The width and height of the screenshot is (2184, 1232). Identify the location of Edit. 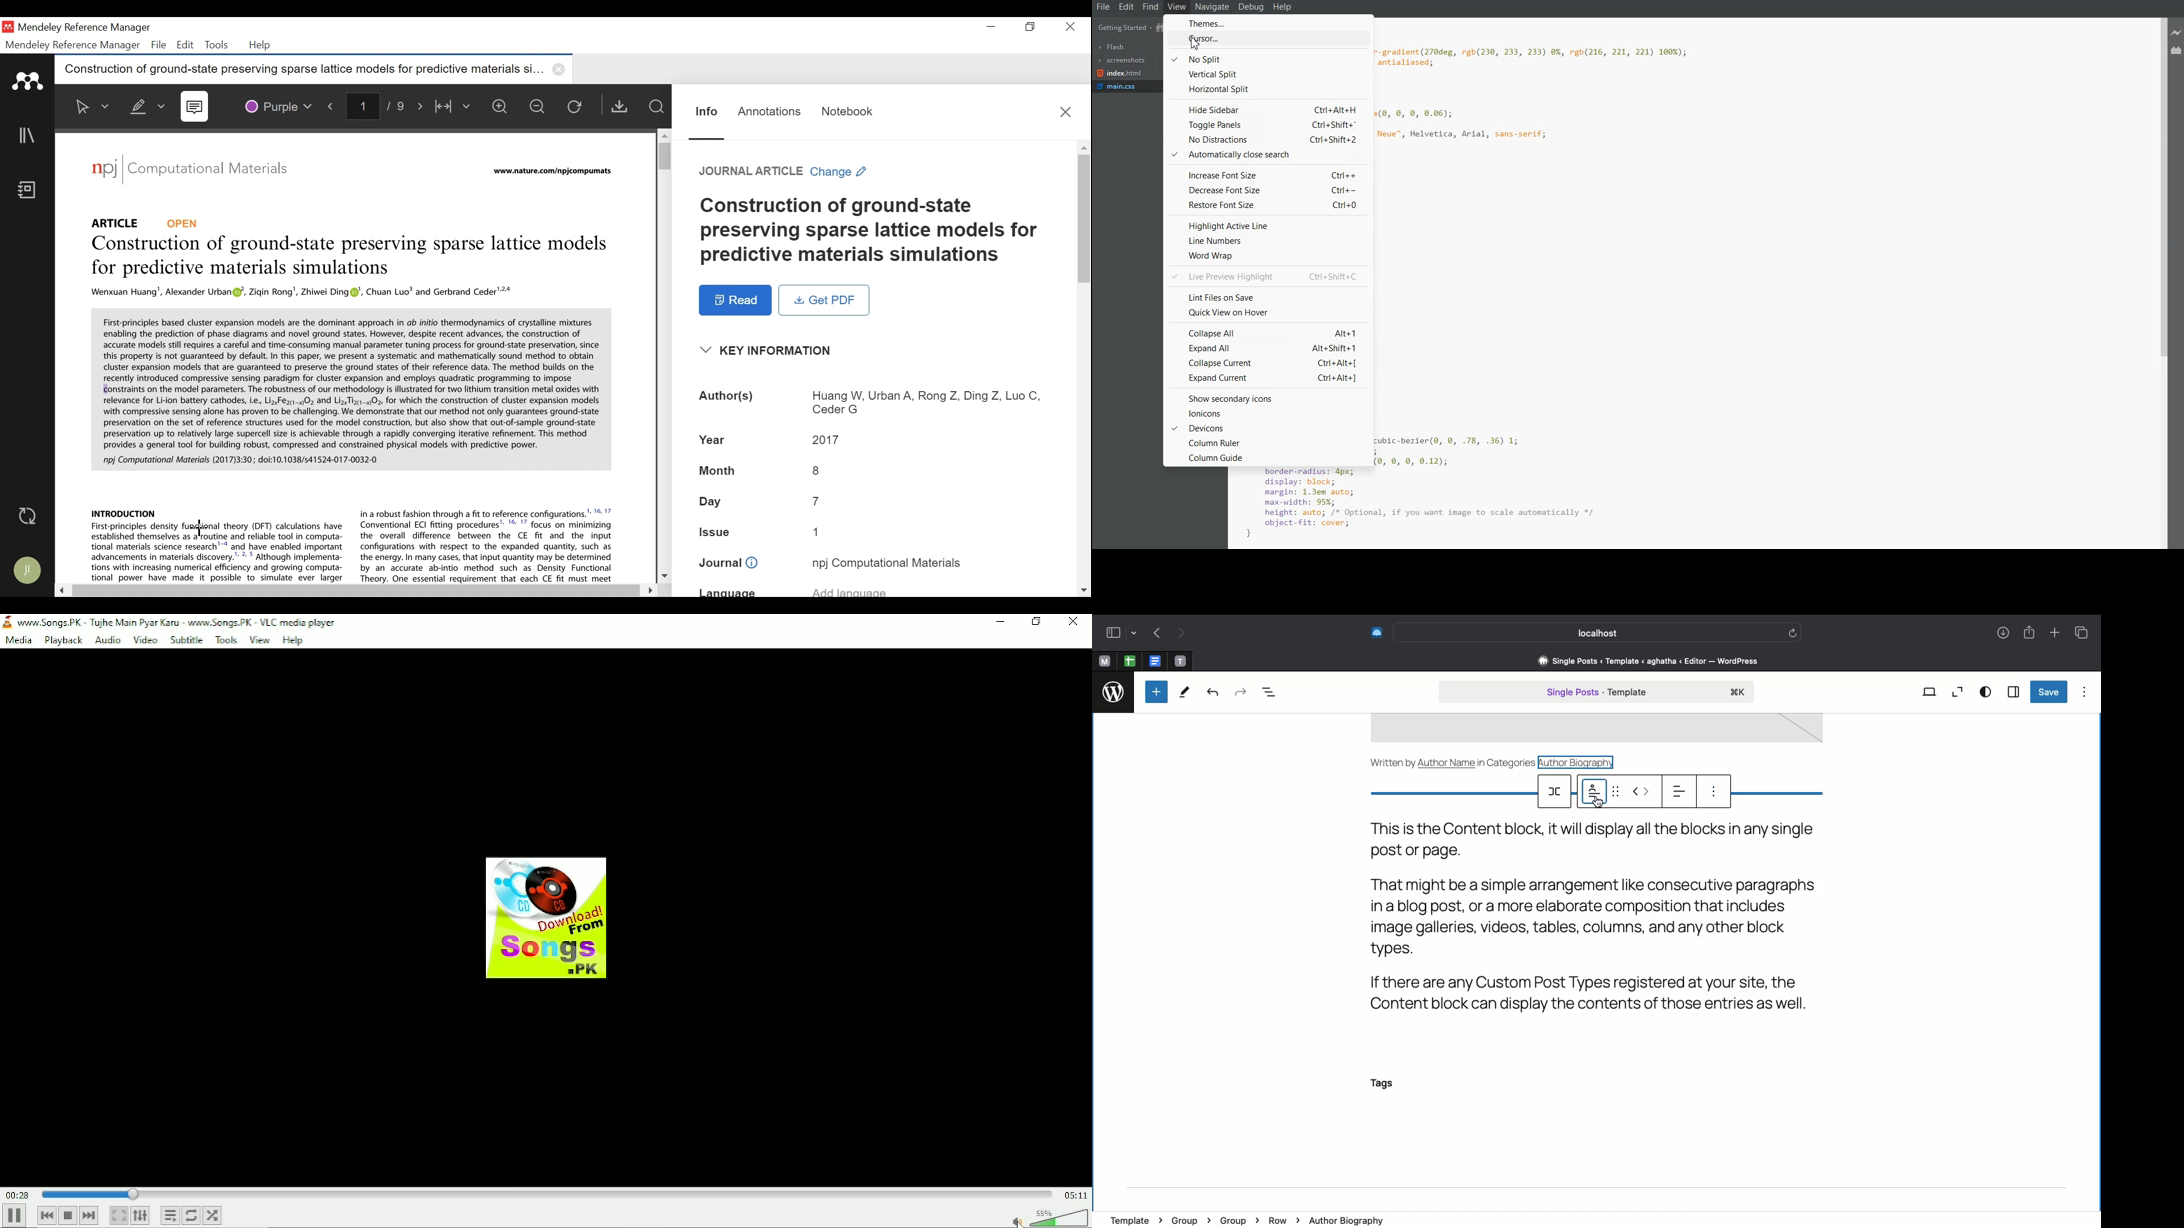
(185, 45).